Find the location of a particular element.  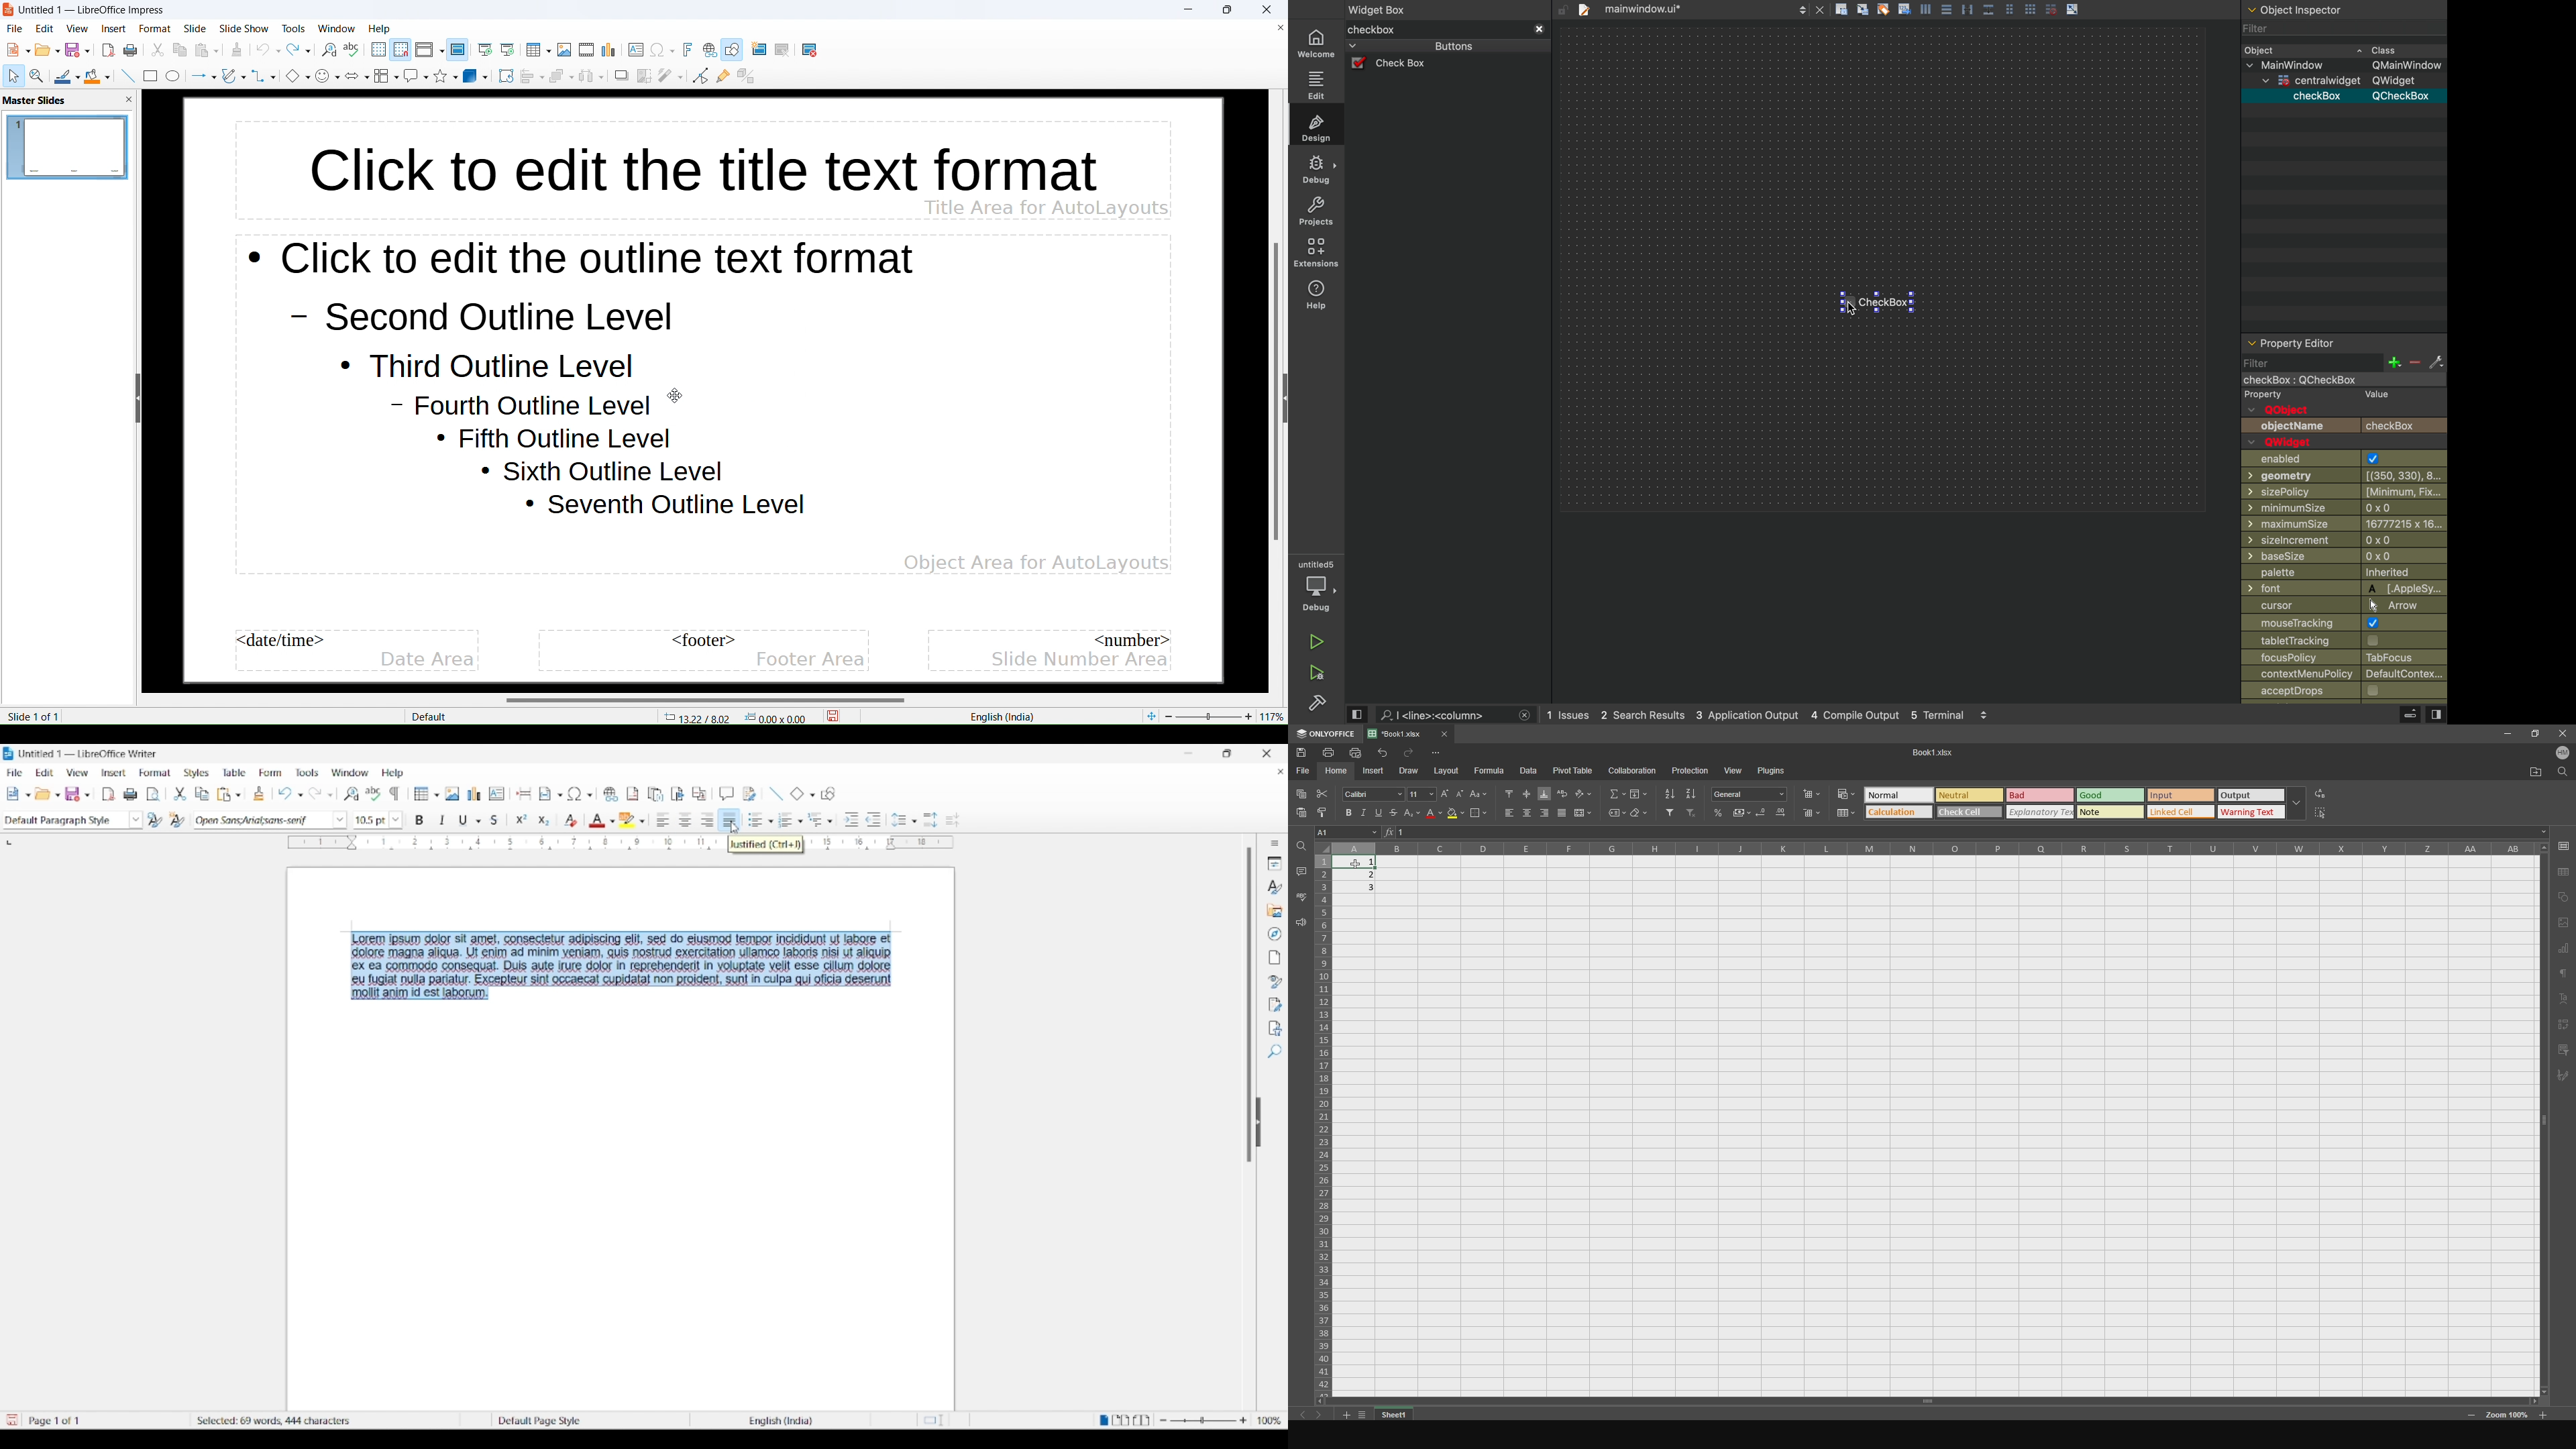

enabled is located at coordinates (2336, 459).